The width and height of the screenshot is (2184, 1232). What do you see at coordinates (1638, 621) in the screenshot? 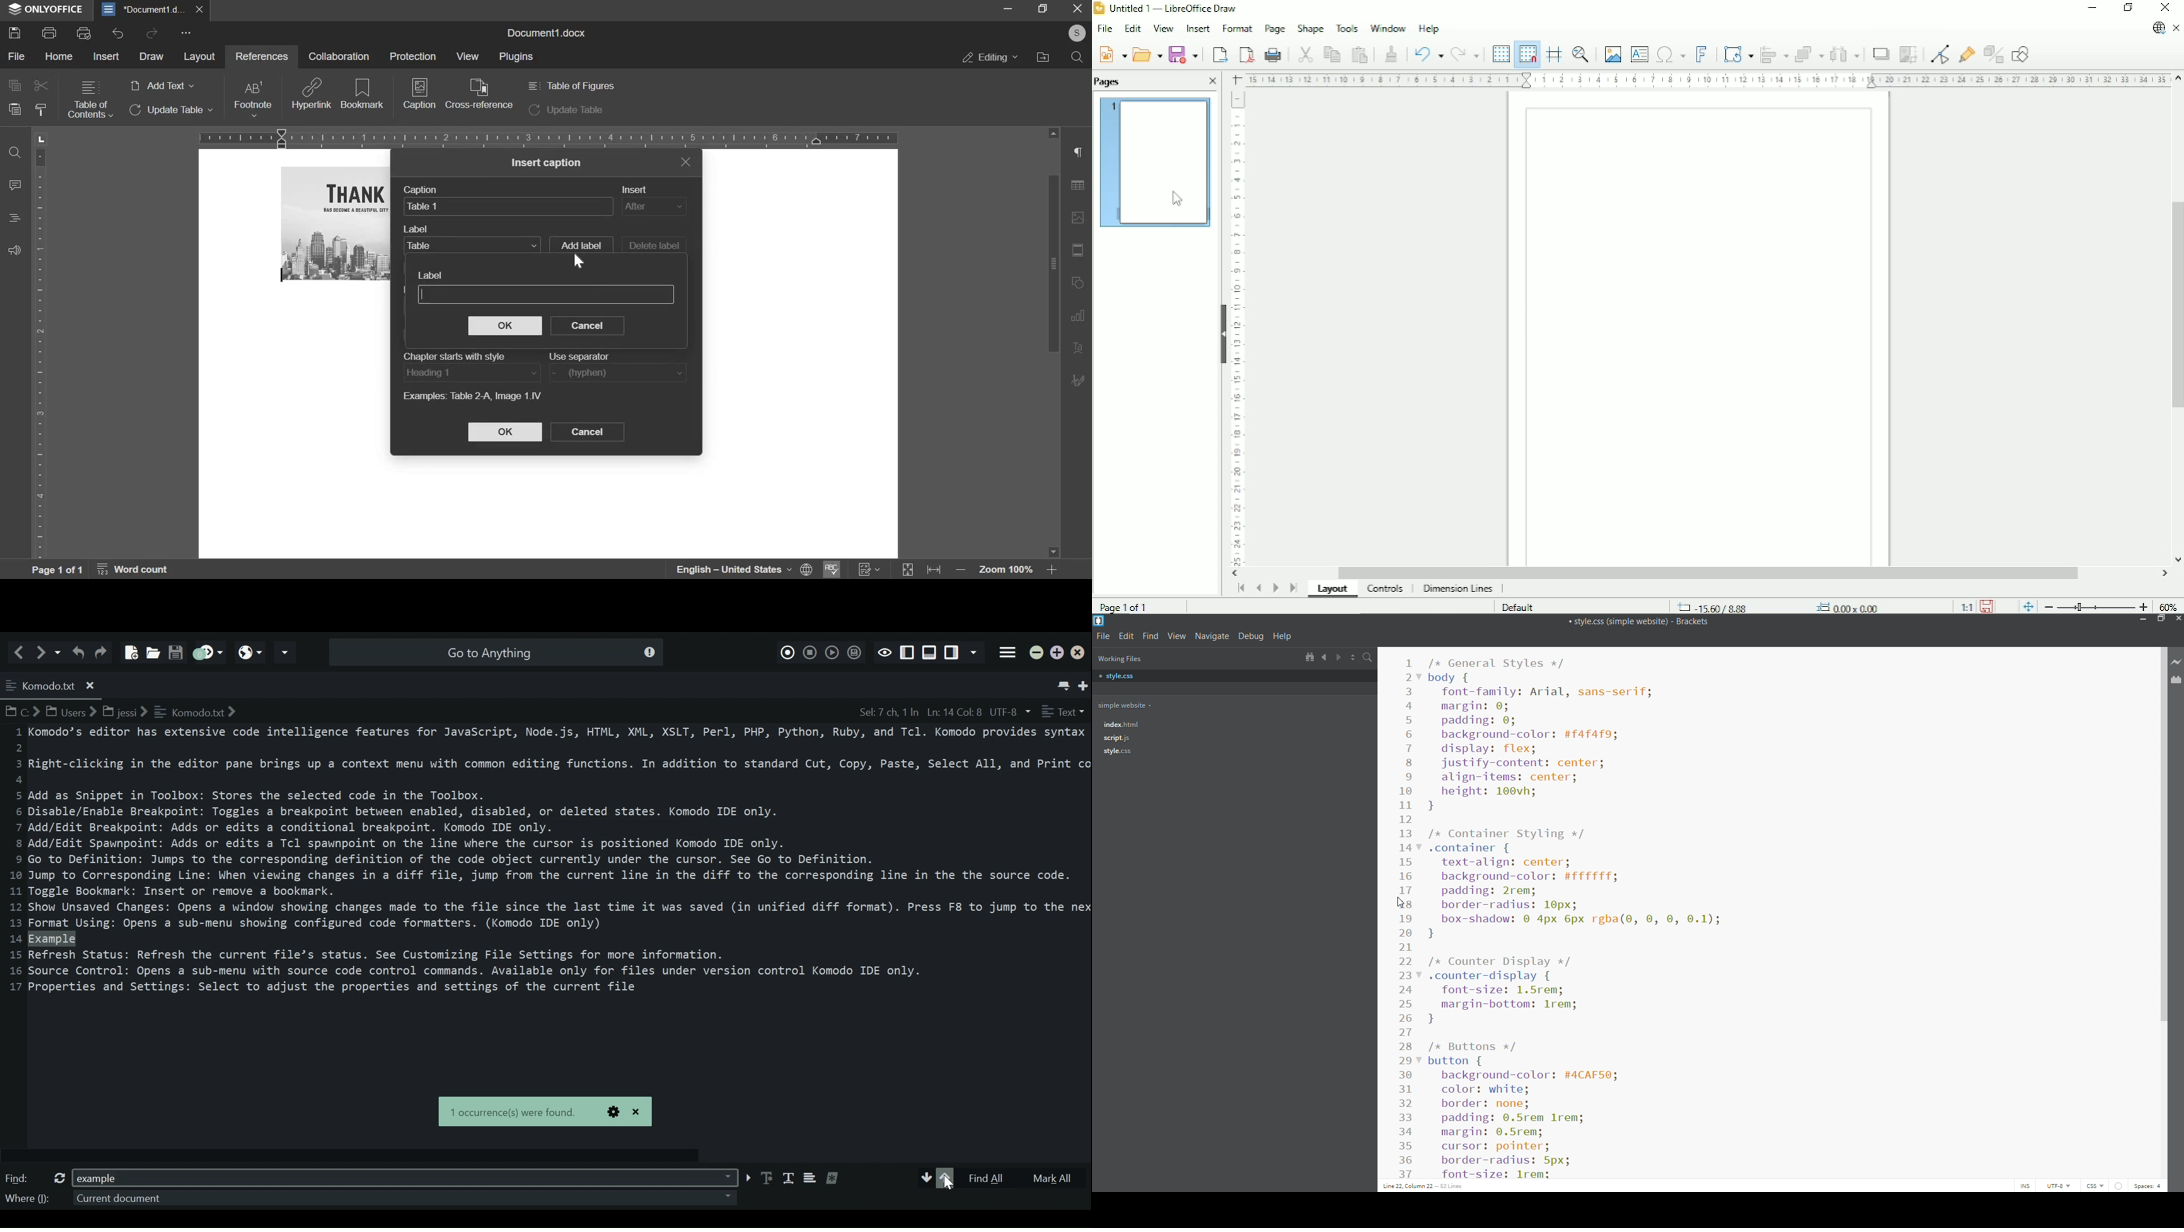
I see `title bar of brackets` at bounding box center [1638, 621].